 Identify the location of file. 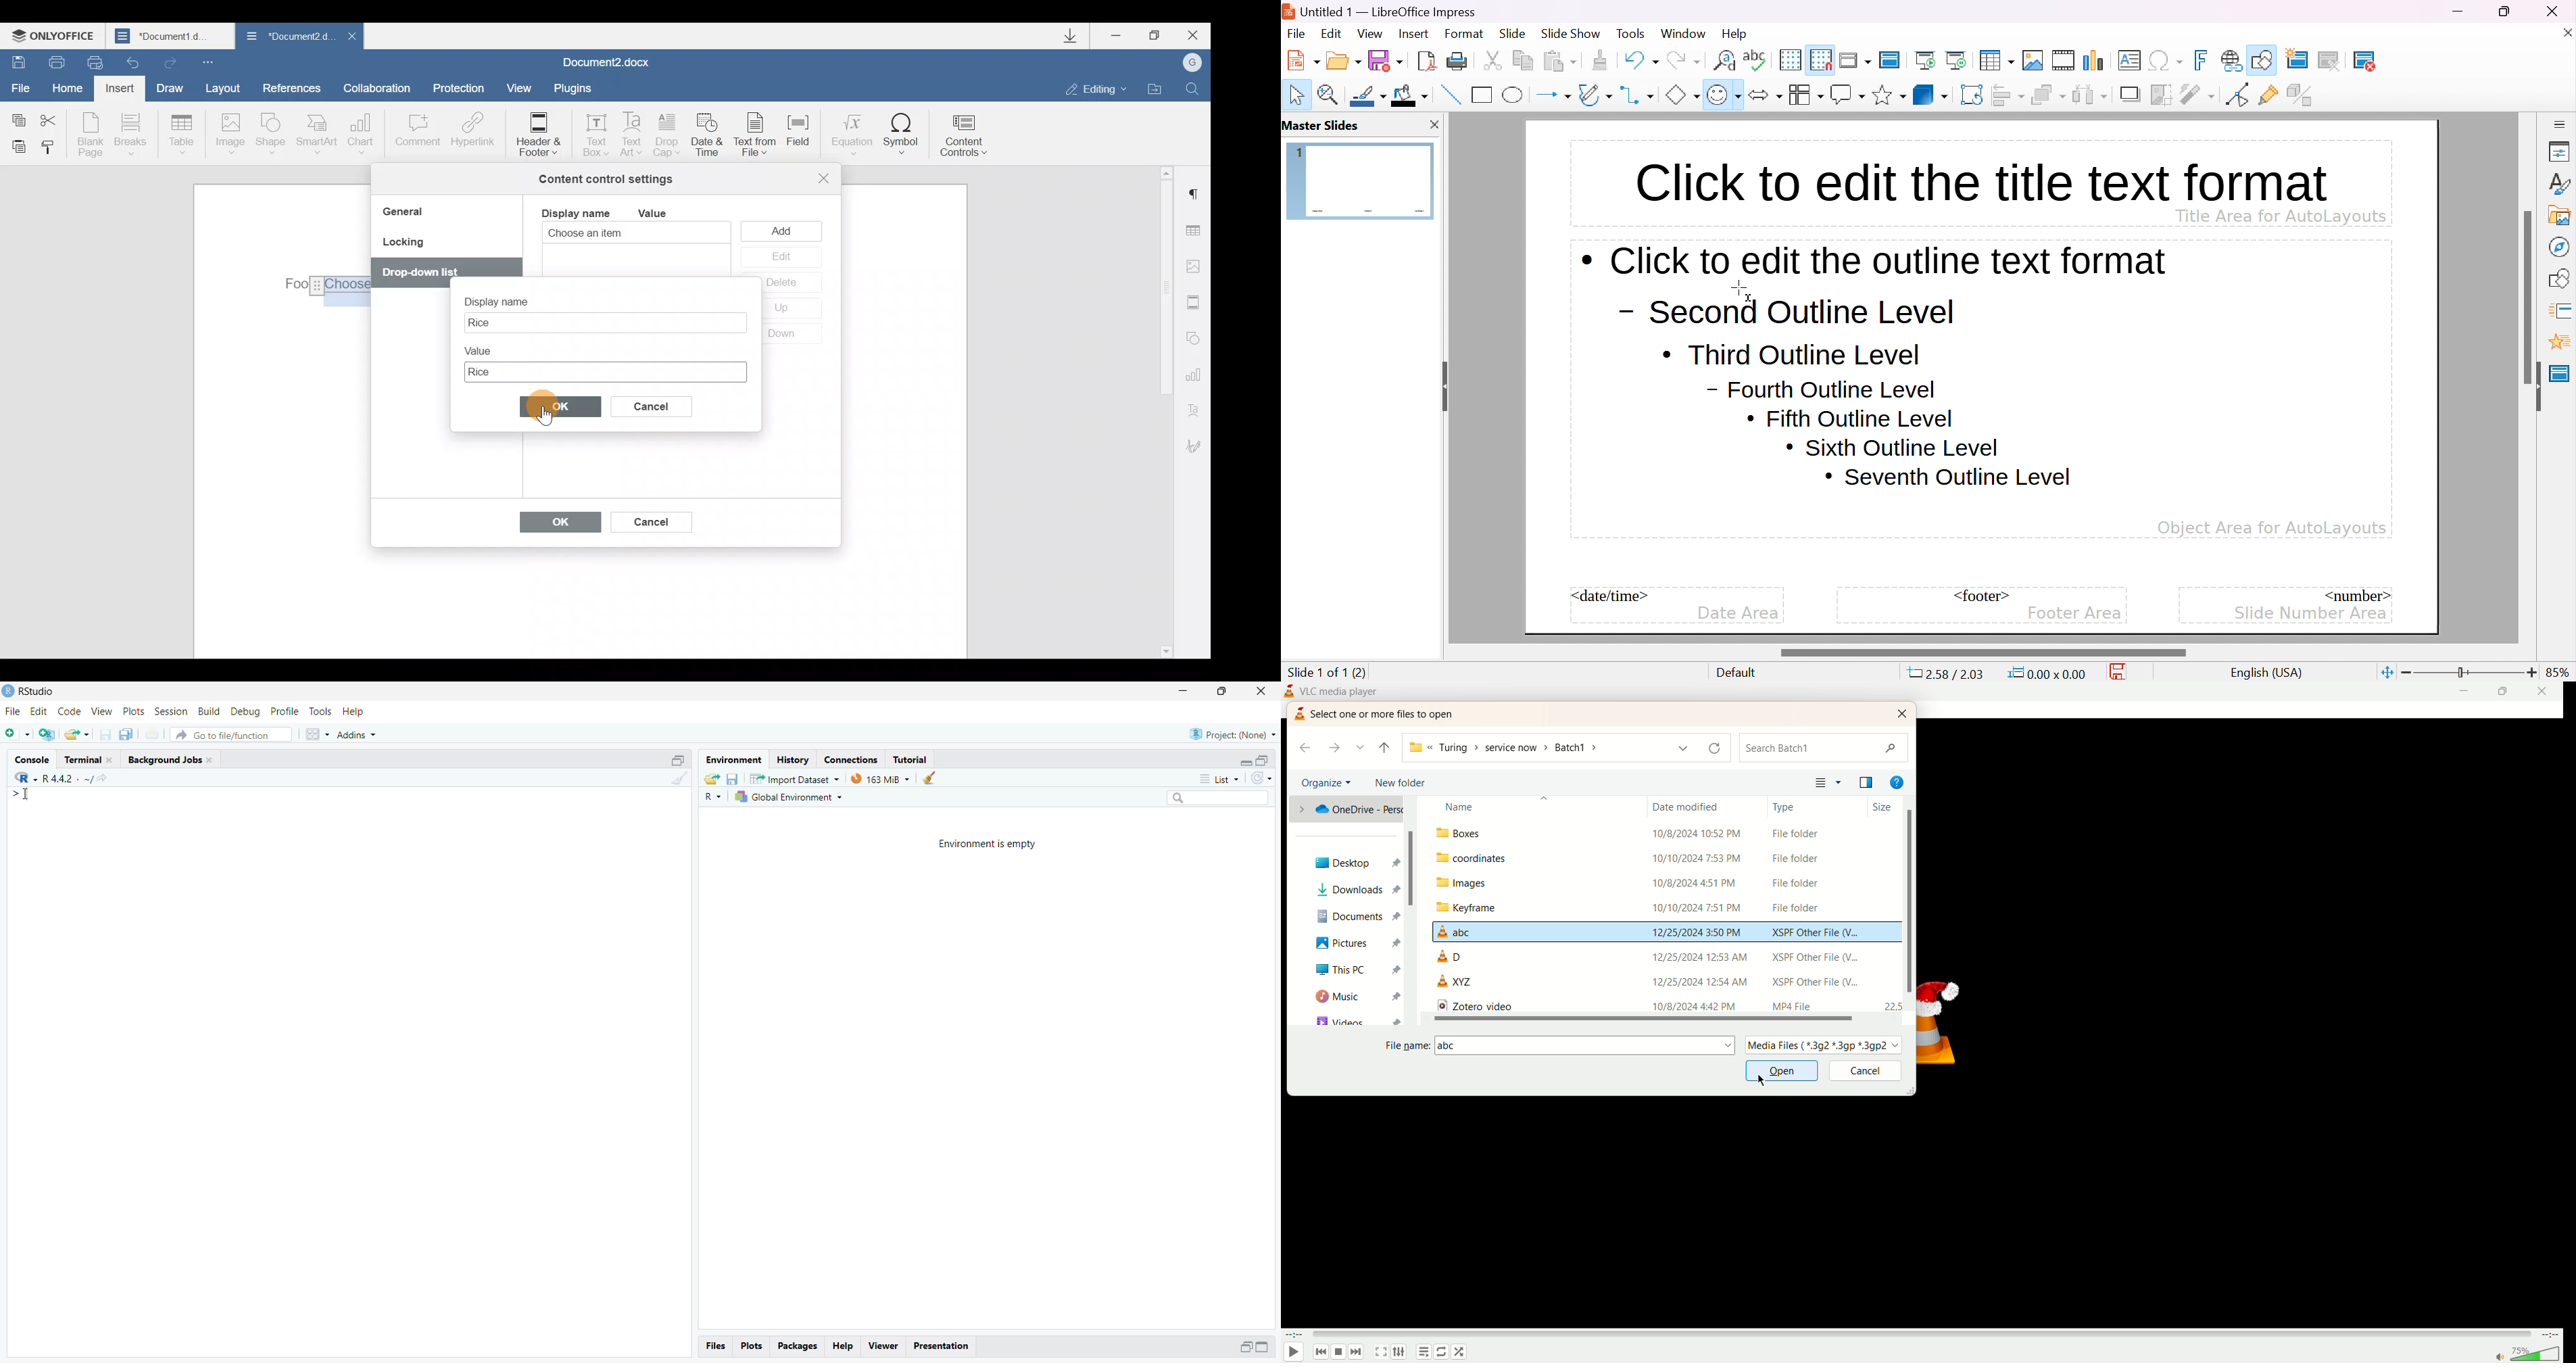
(14, 712).